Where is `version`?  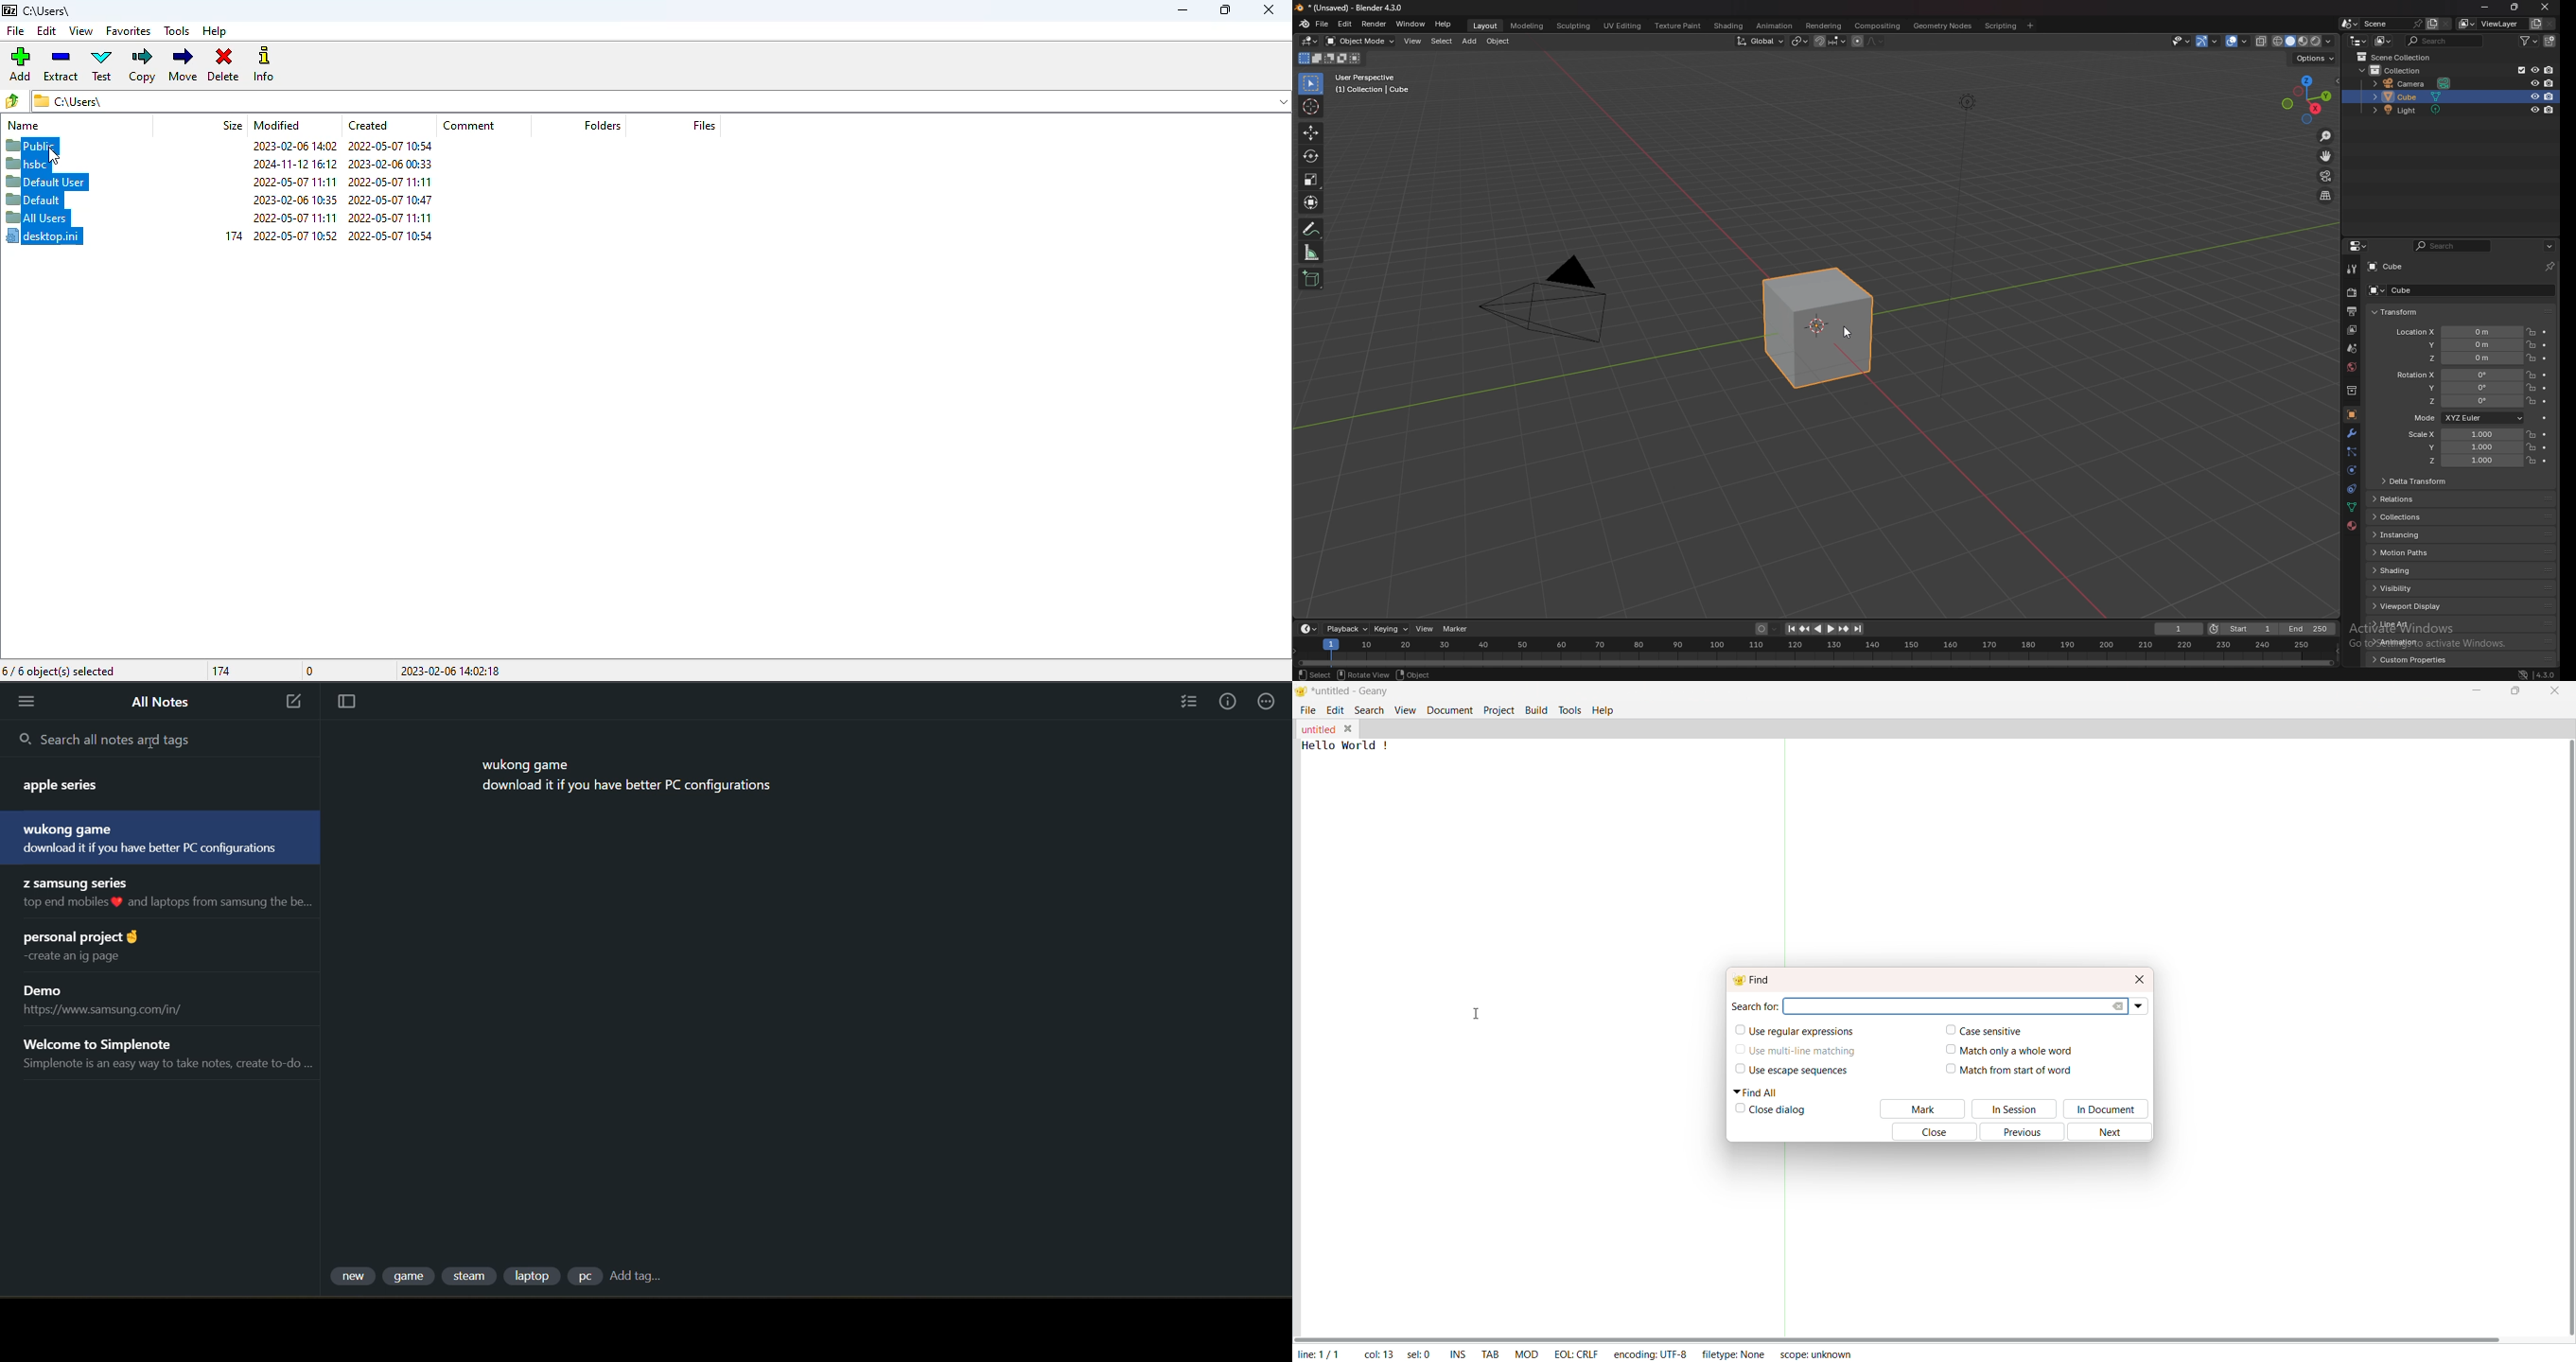
version is located at coordinates (2545, 673).